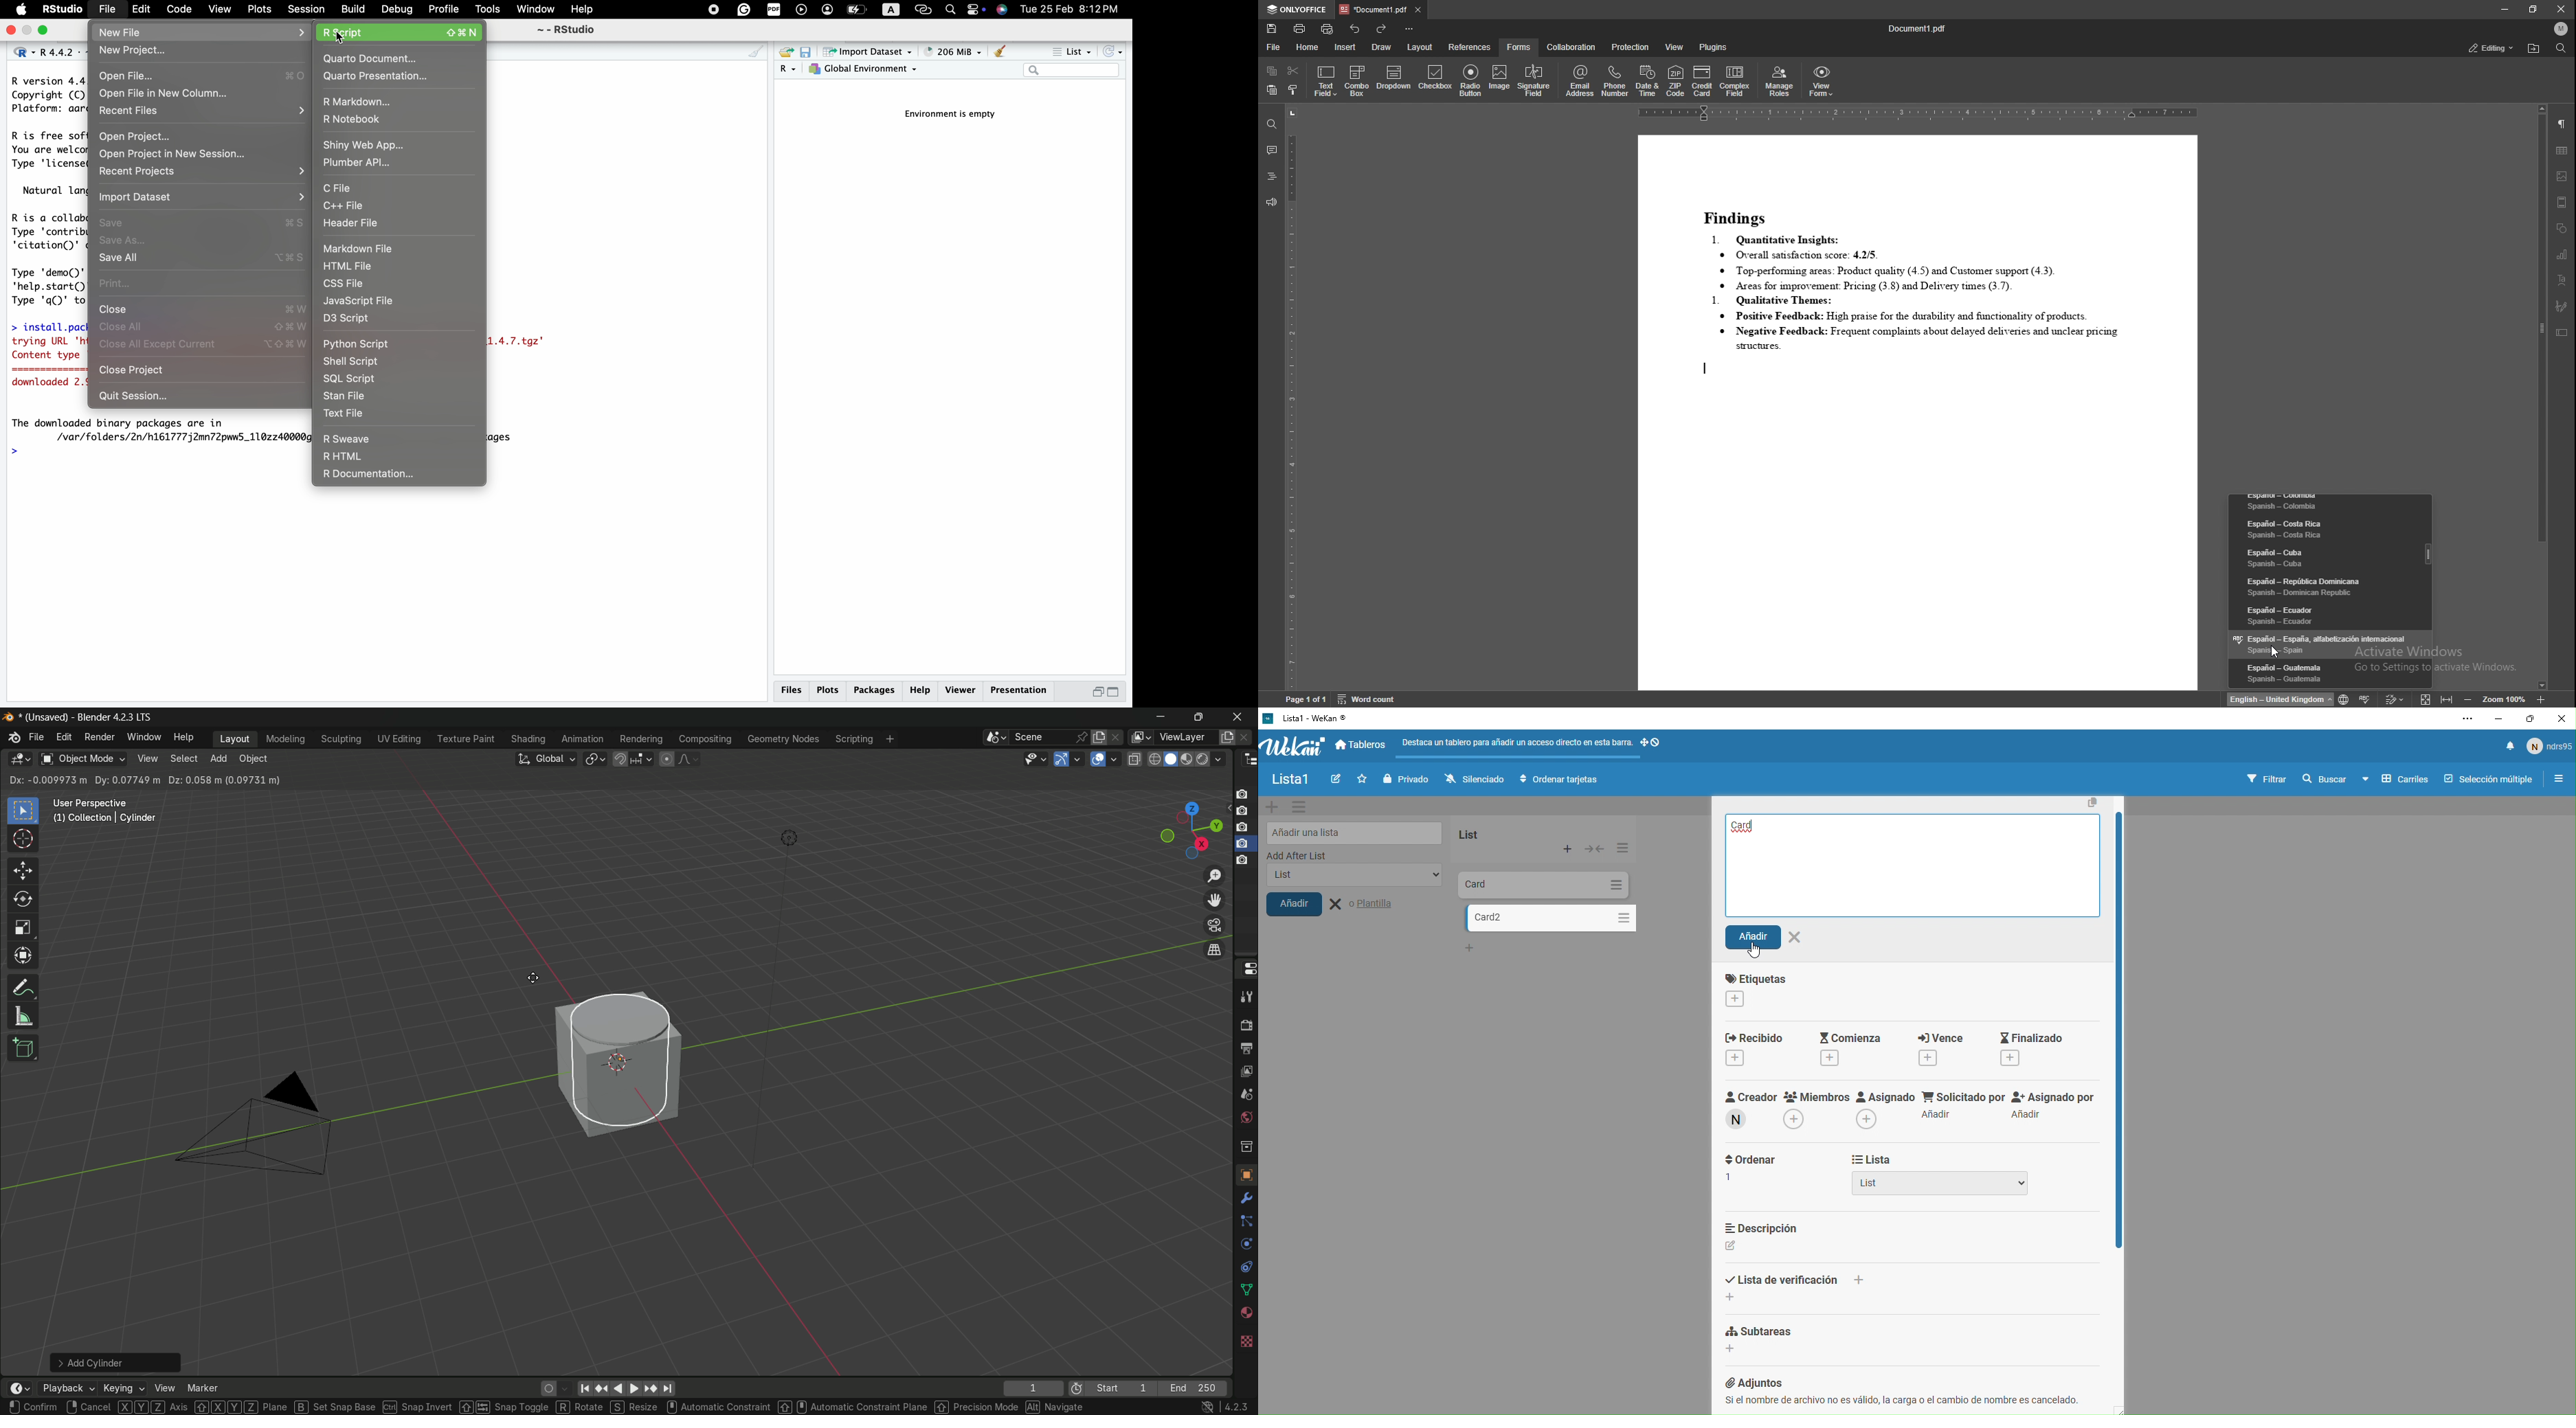 The height and width of the screenshot is (1428, 2576). What do you see at coordinates (2561, 27) in the screenshot?
I see `profile` at bounding box center [2561, 27].